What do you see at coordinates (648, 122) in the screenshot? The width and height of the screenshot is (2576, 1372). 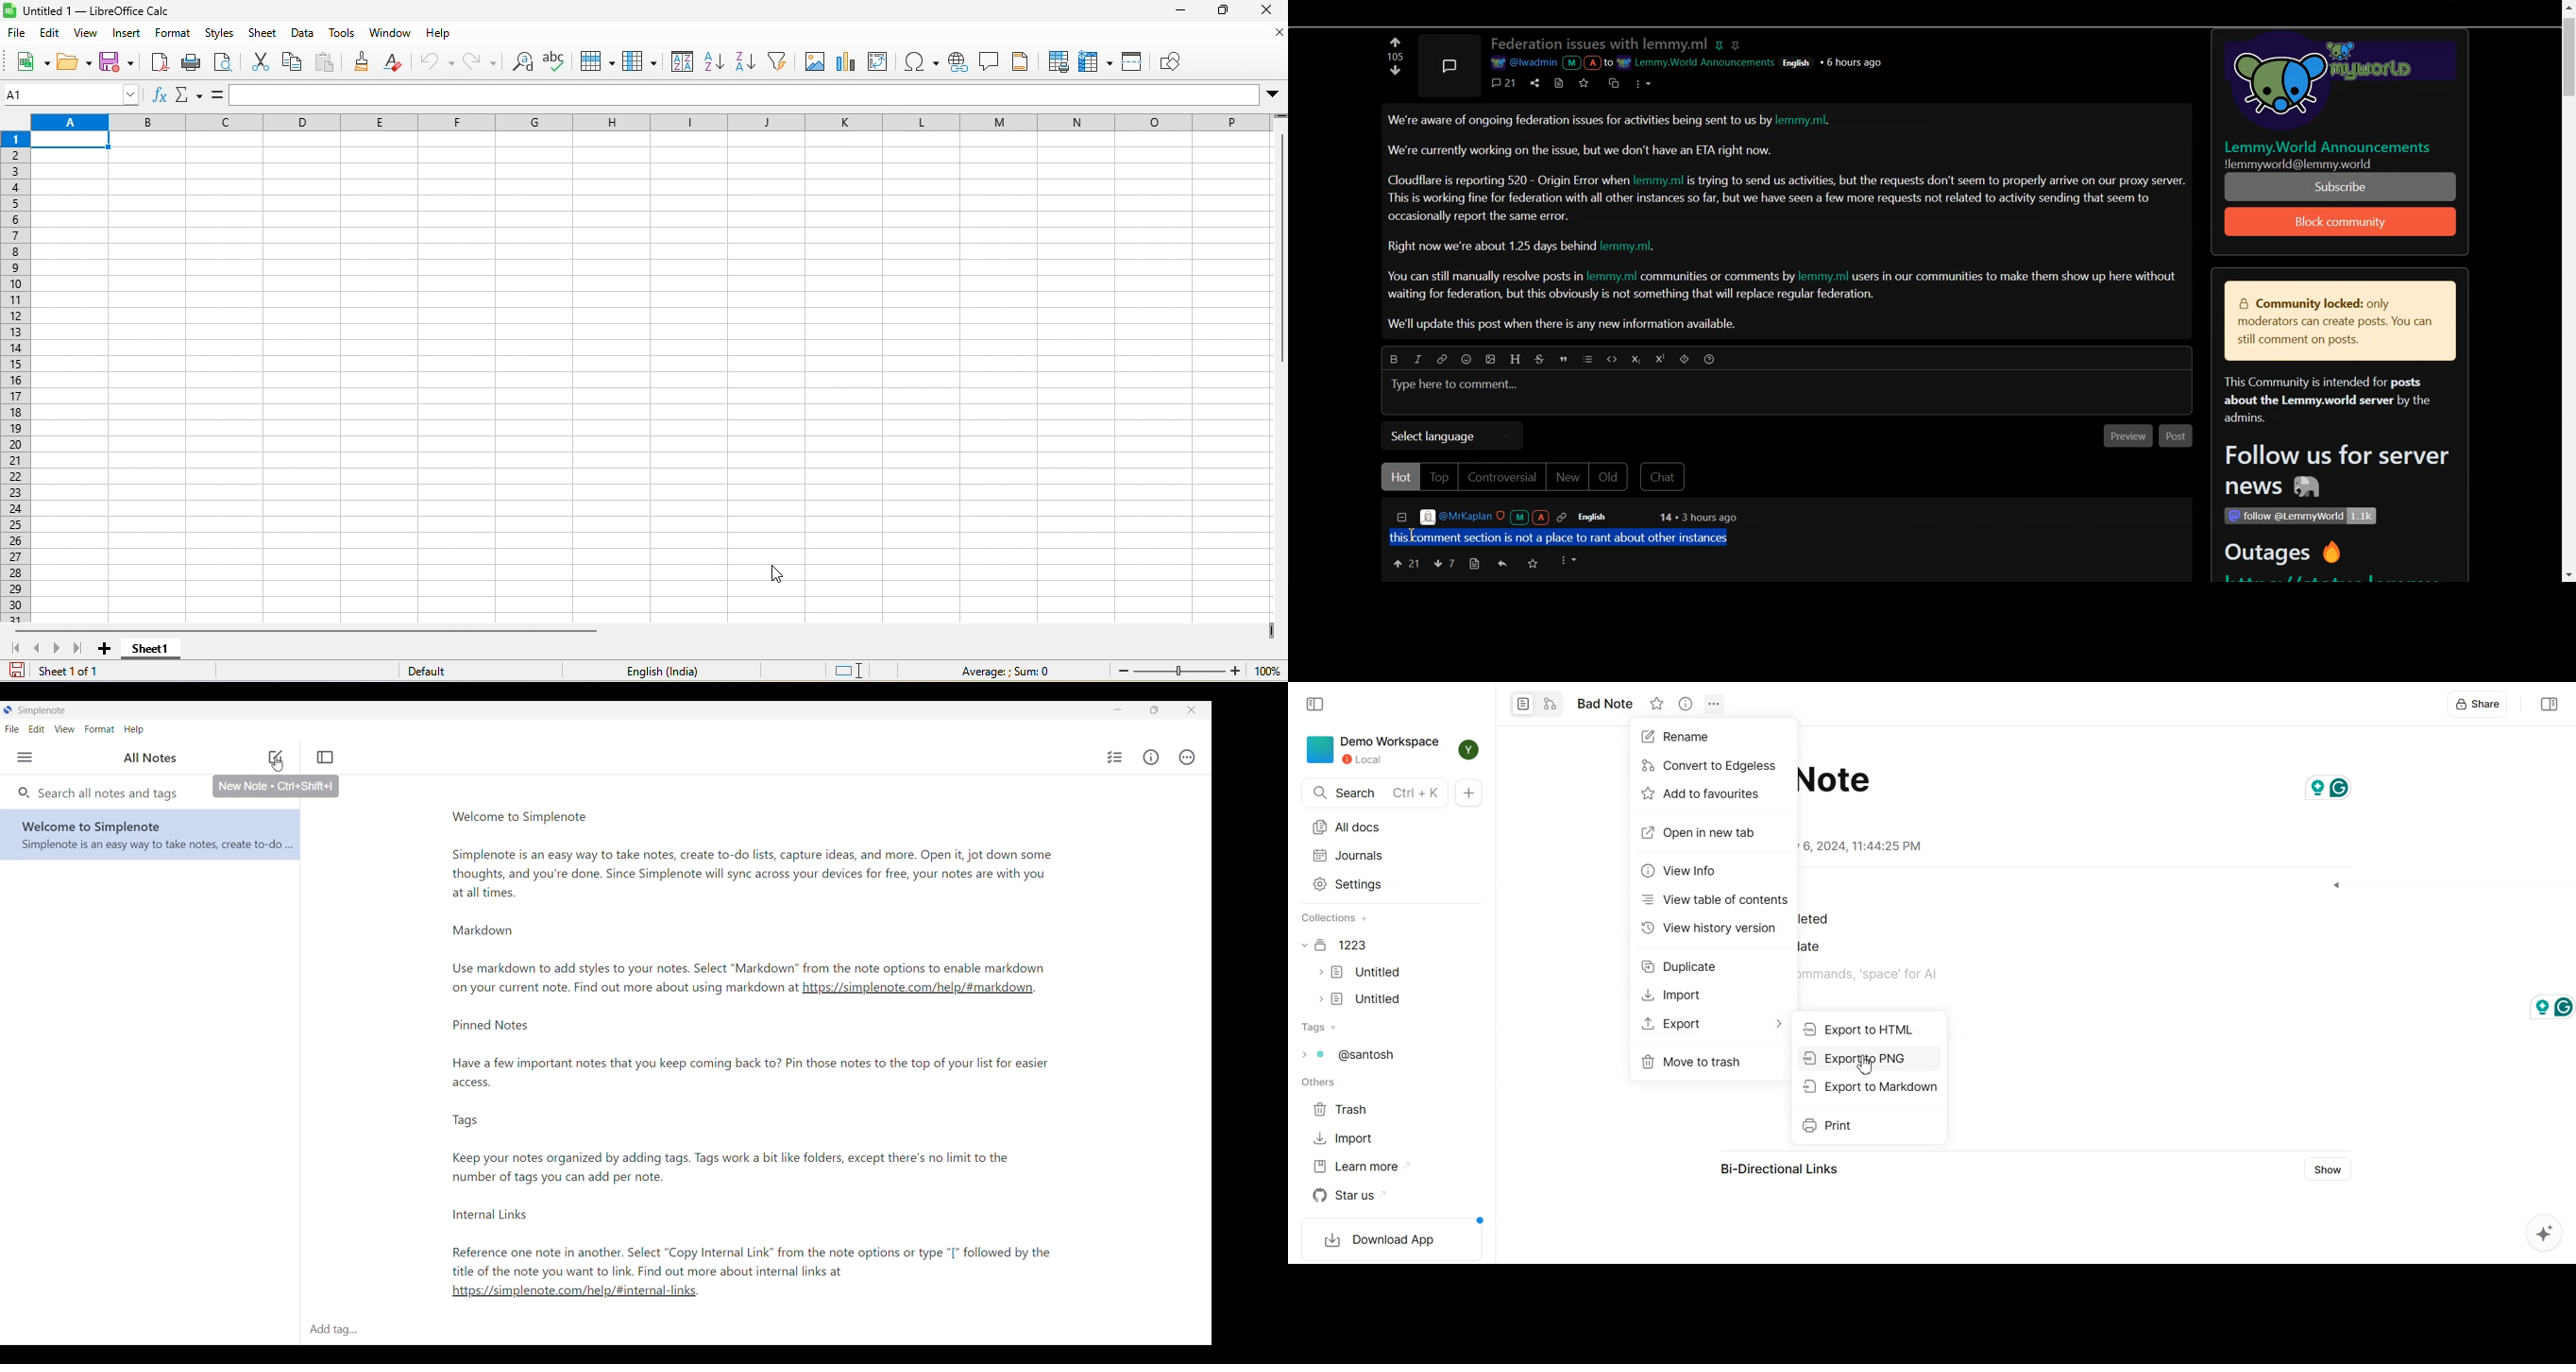 I see `column headings` at bounding box center [648, 122].